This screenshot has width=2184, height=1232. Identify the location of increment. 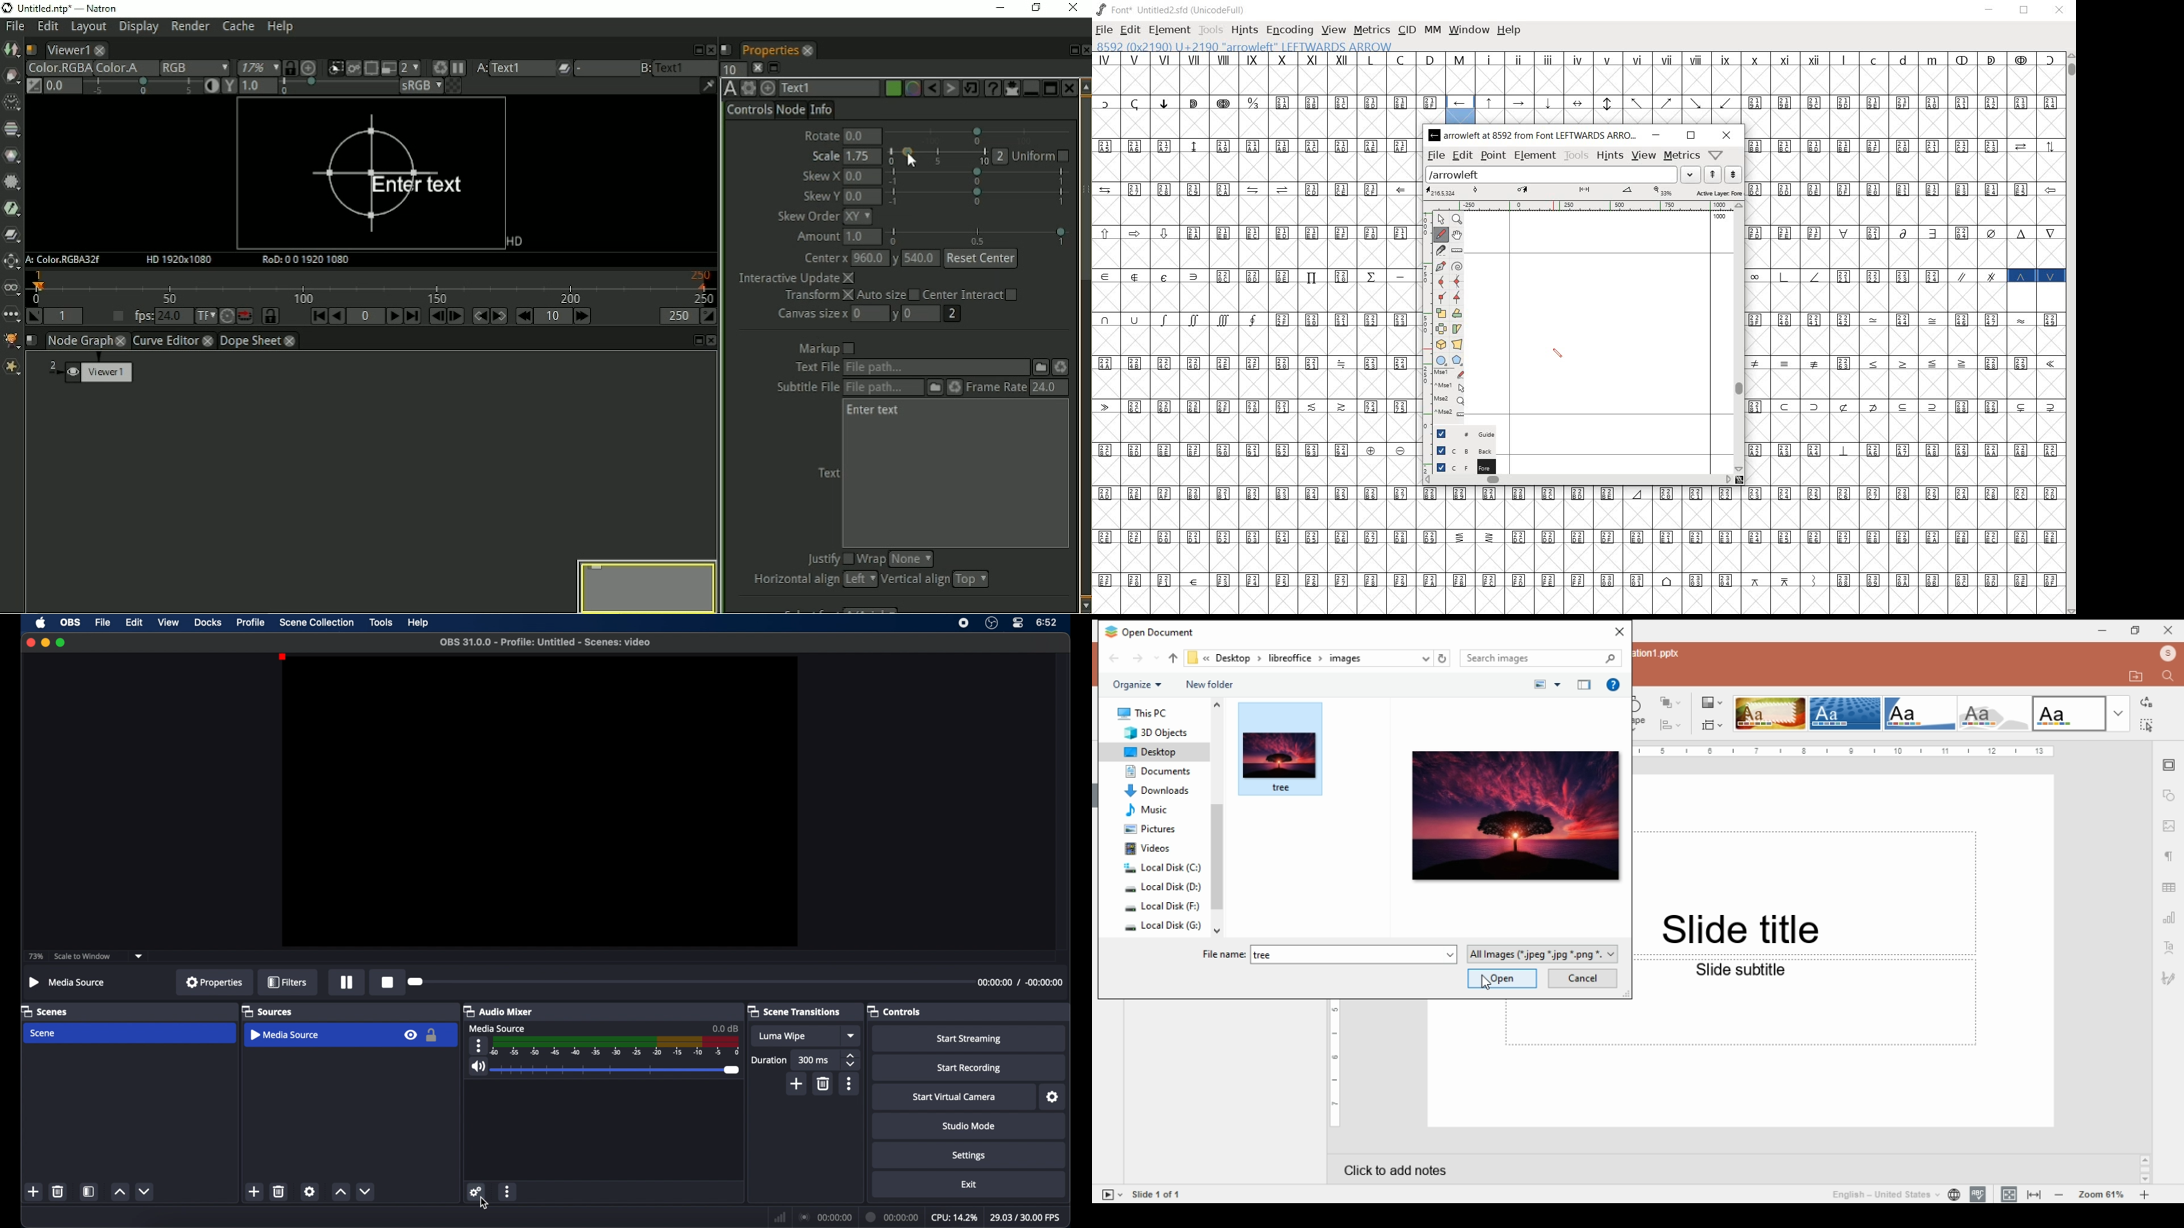
(340, 1191).